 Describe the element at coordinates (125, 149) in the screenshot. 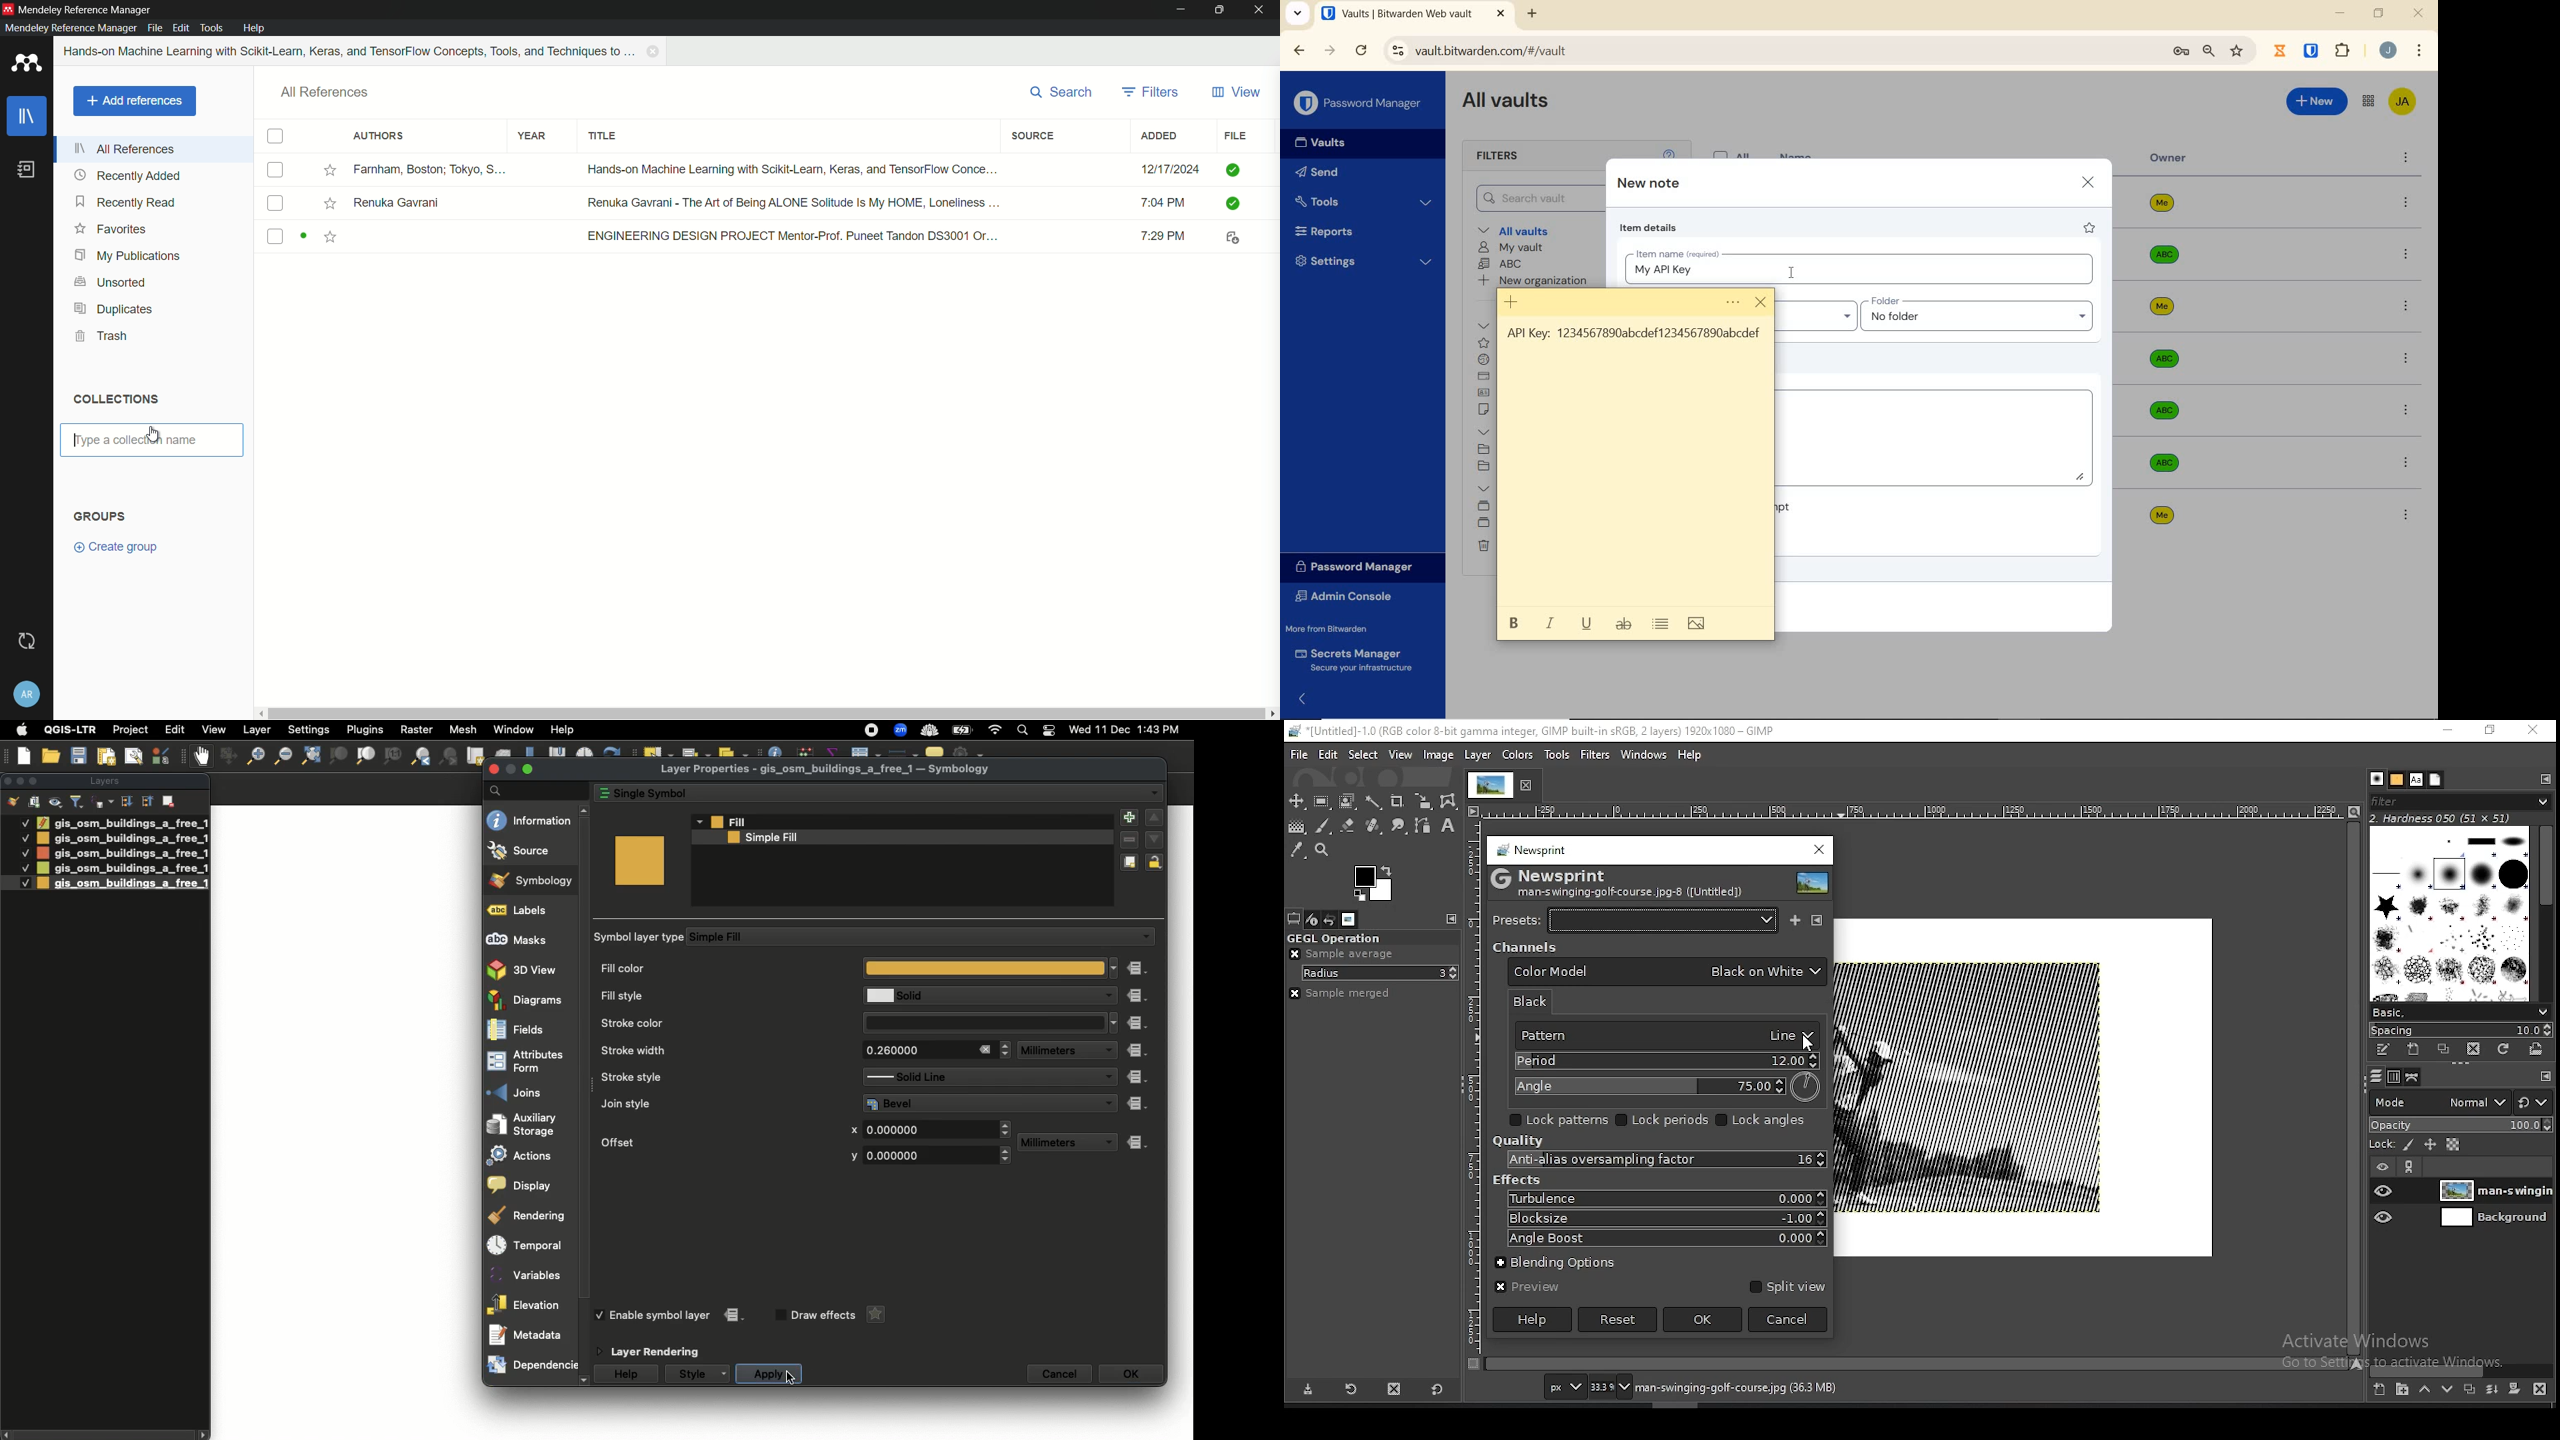

I see `all references` at that location.